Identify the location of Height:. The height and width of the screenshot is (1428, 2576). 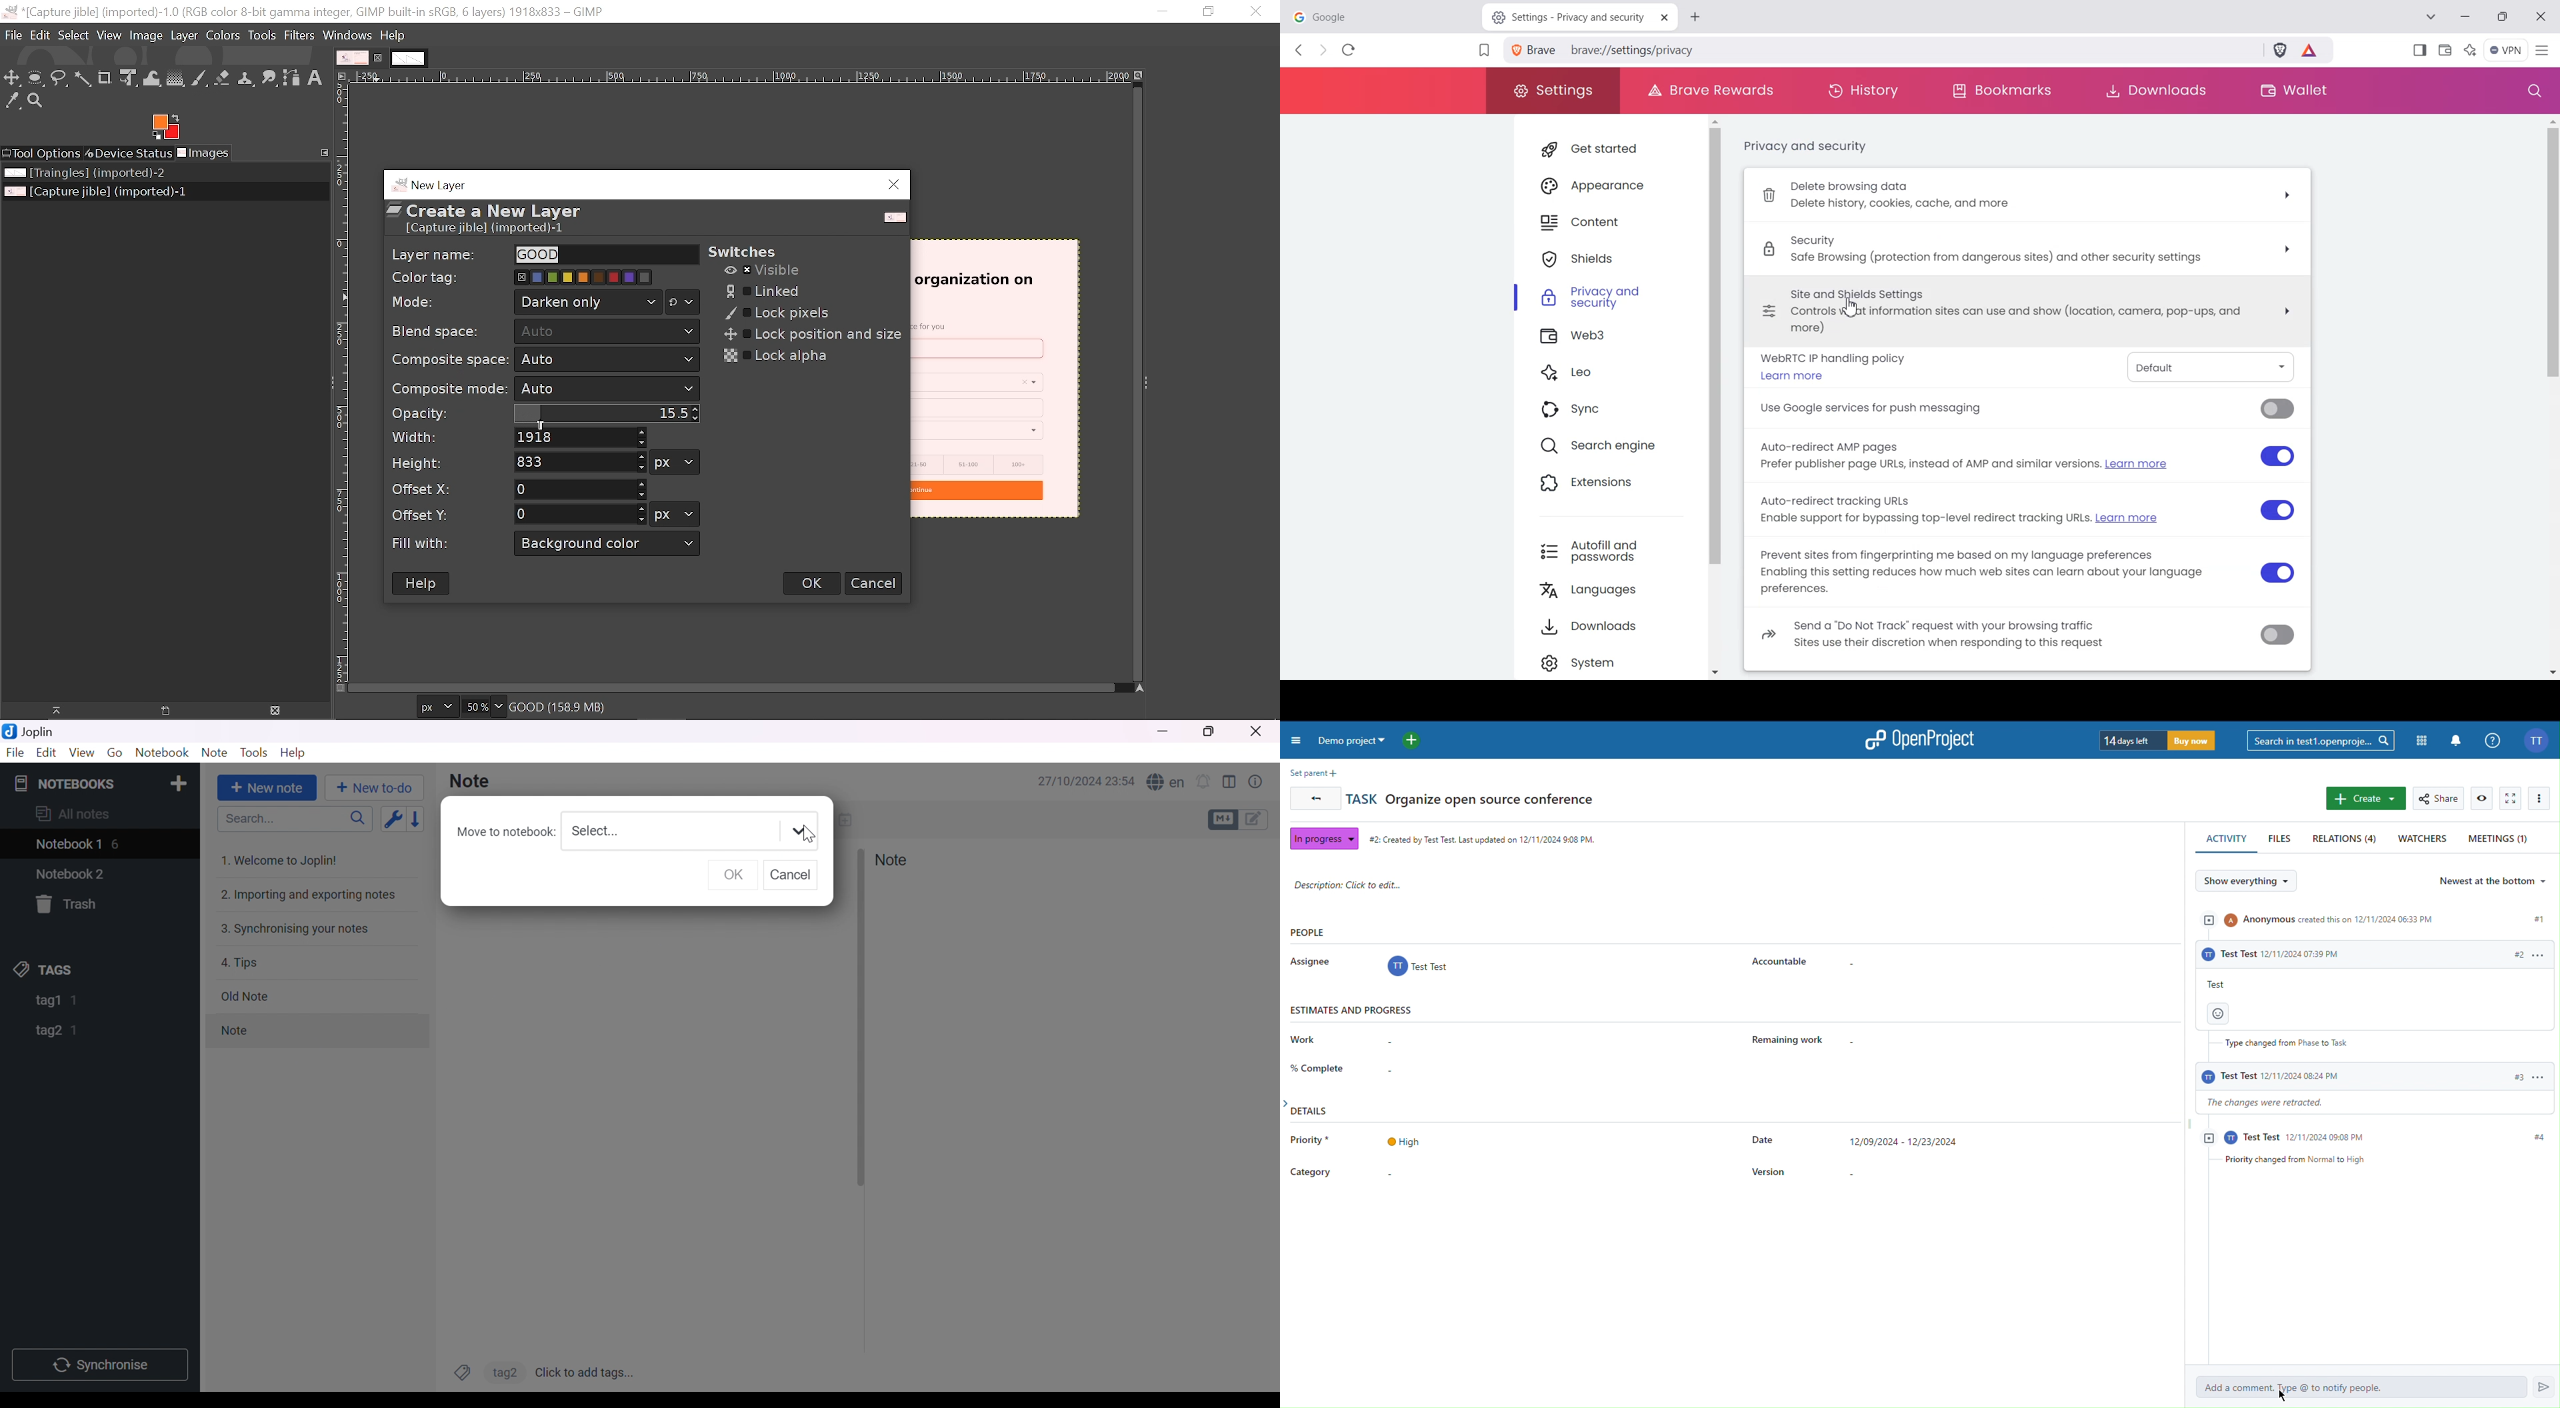
(417, 462).